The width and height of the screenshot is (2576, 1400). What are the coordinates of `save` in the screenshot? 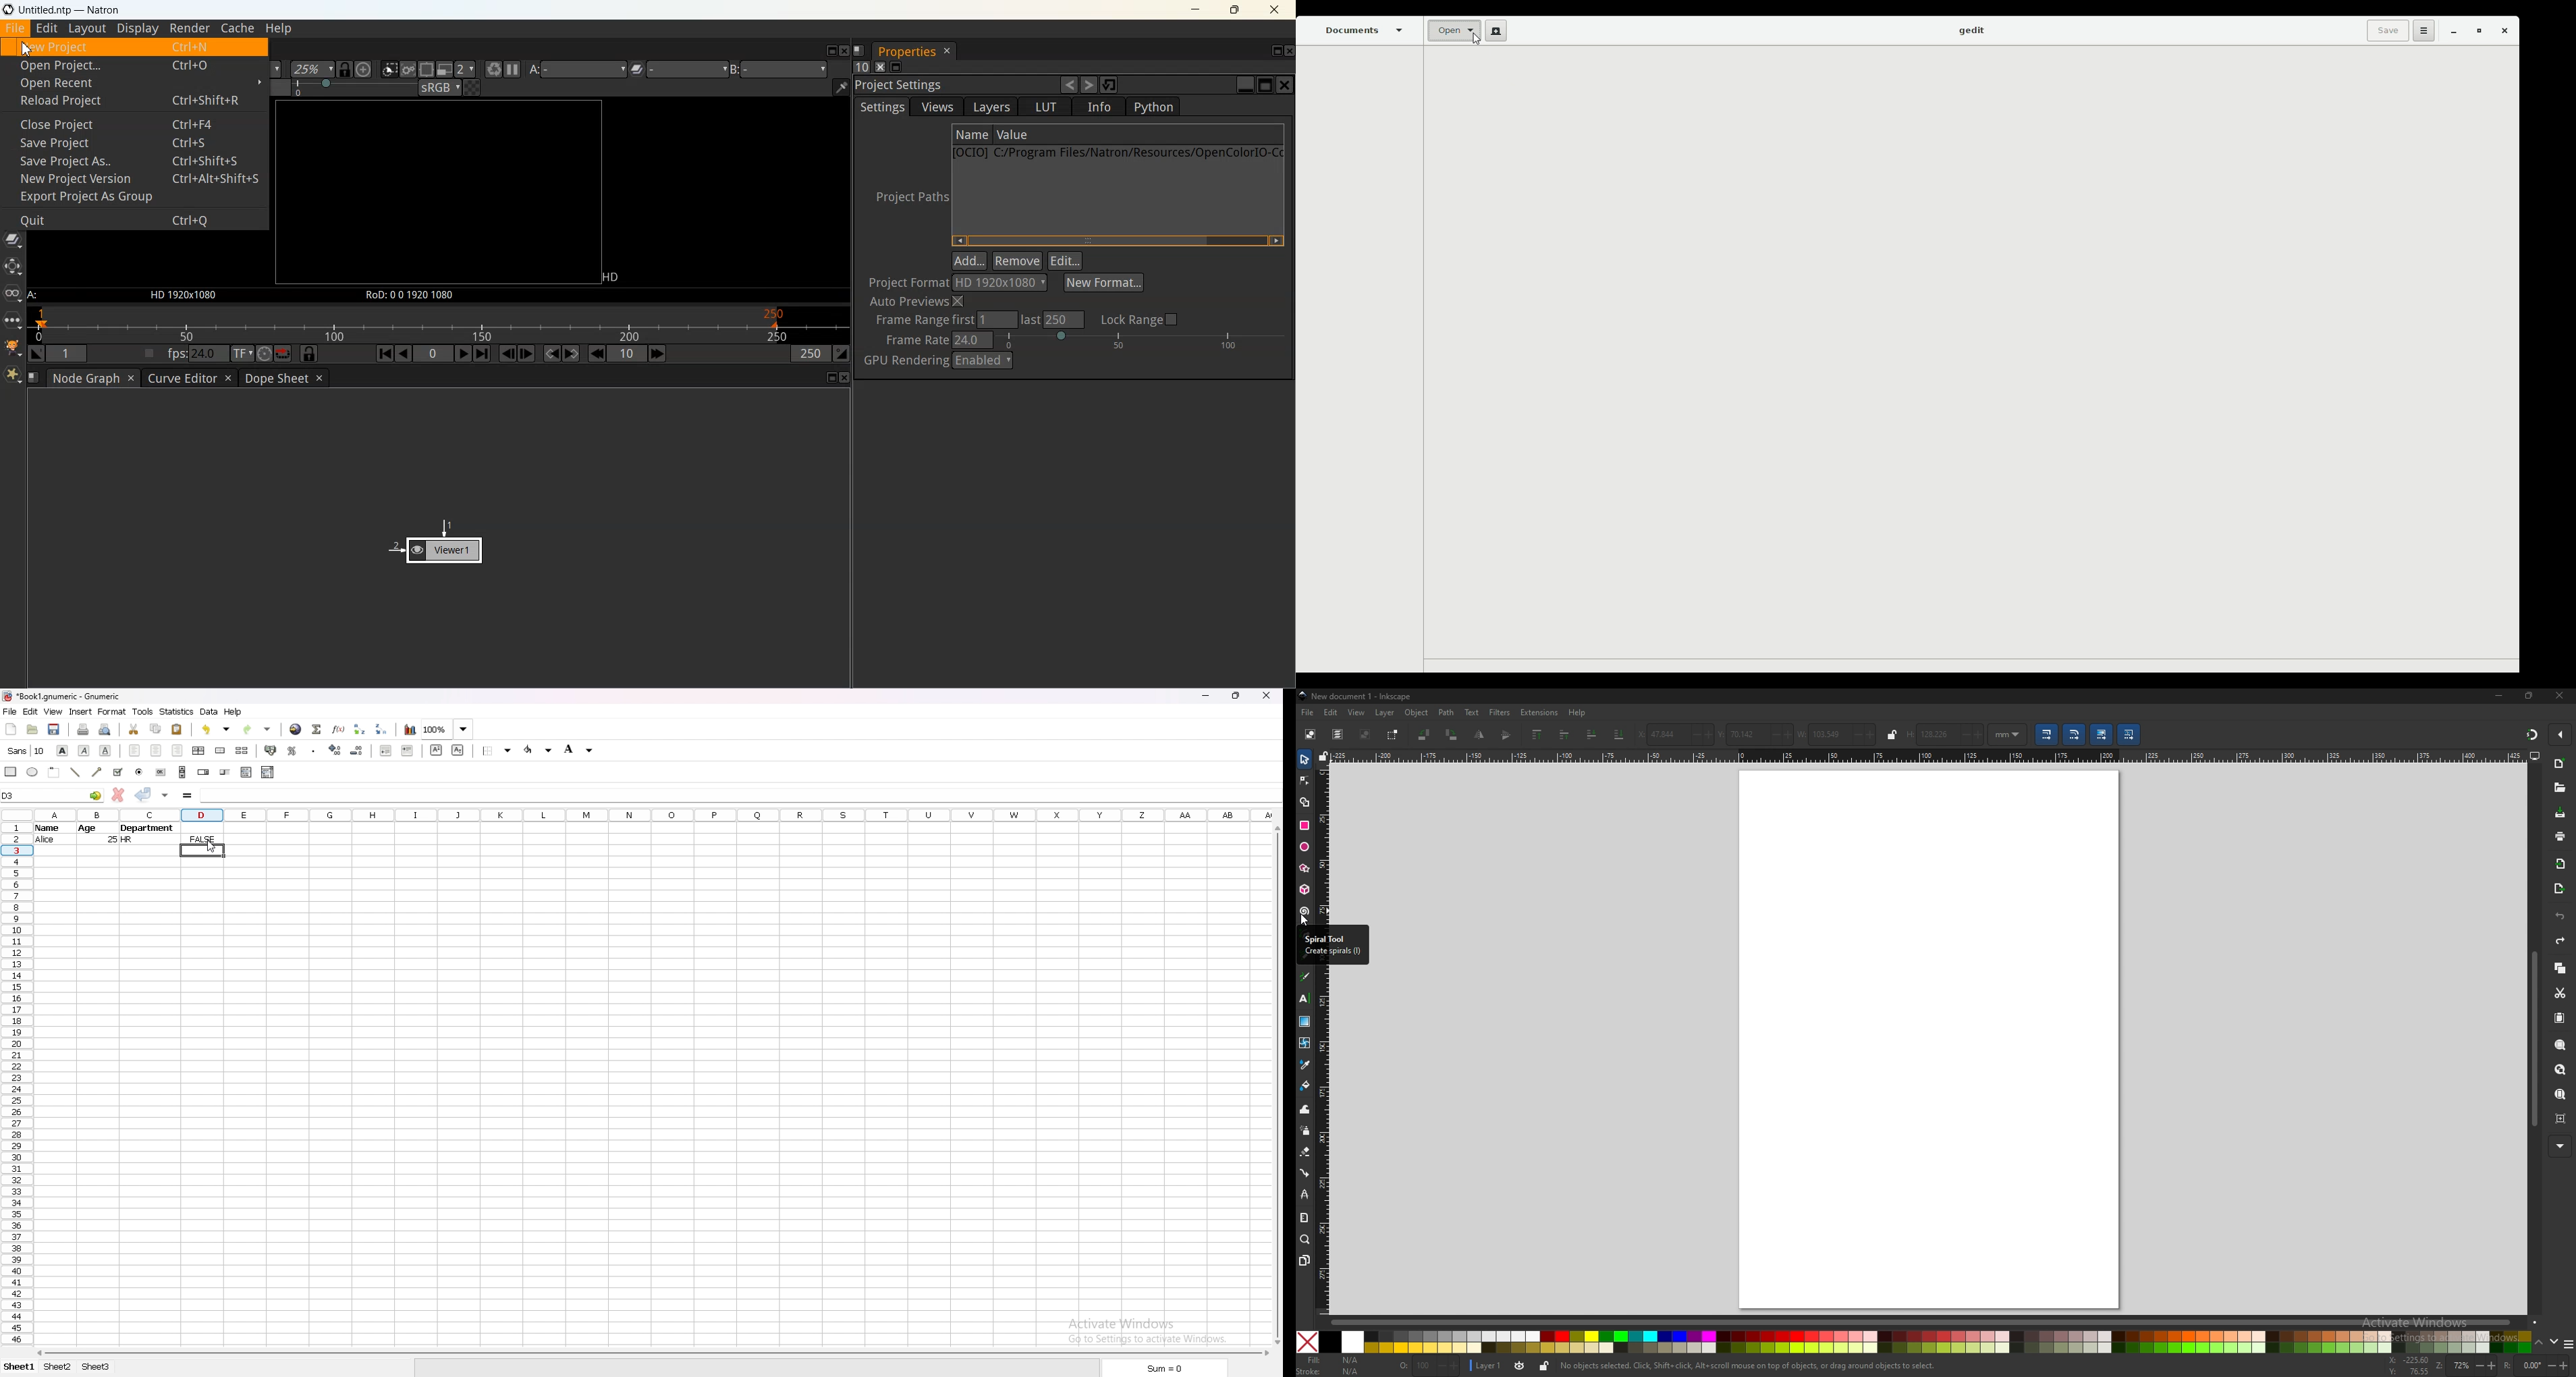 It's located at (2560, 813).